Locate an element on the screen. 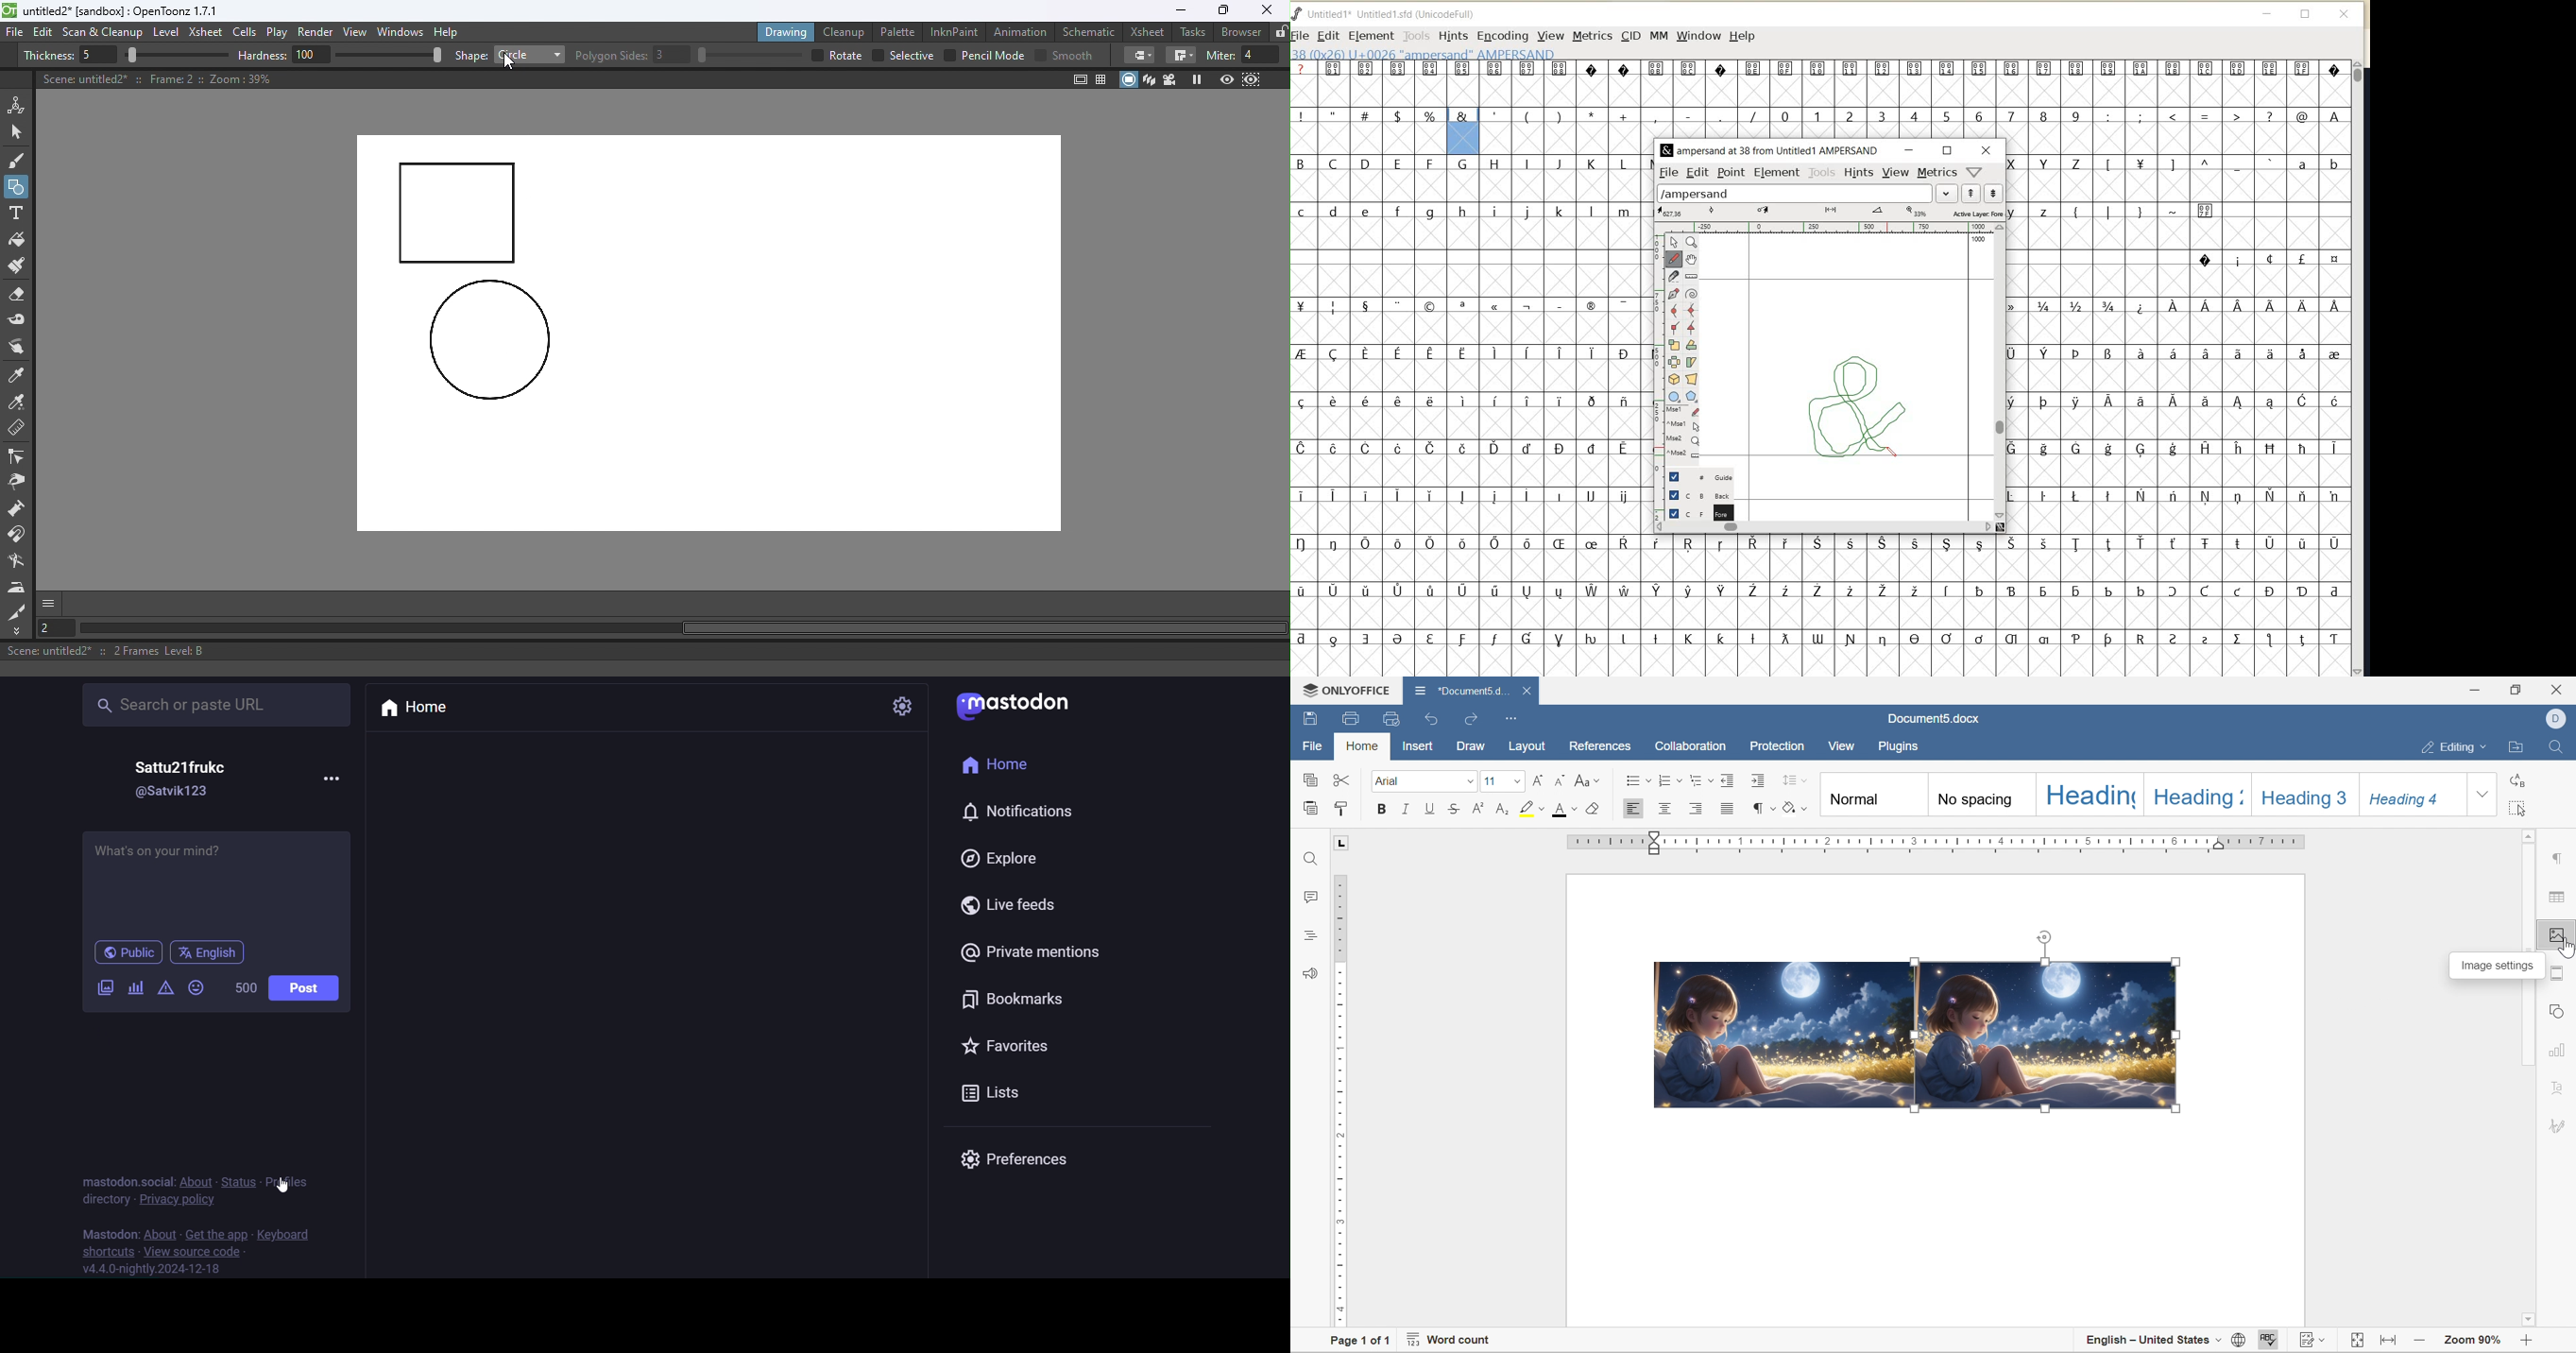  superscript is located at coordinates (1478, 808).